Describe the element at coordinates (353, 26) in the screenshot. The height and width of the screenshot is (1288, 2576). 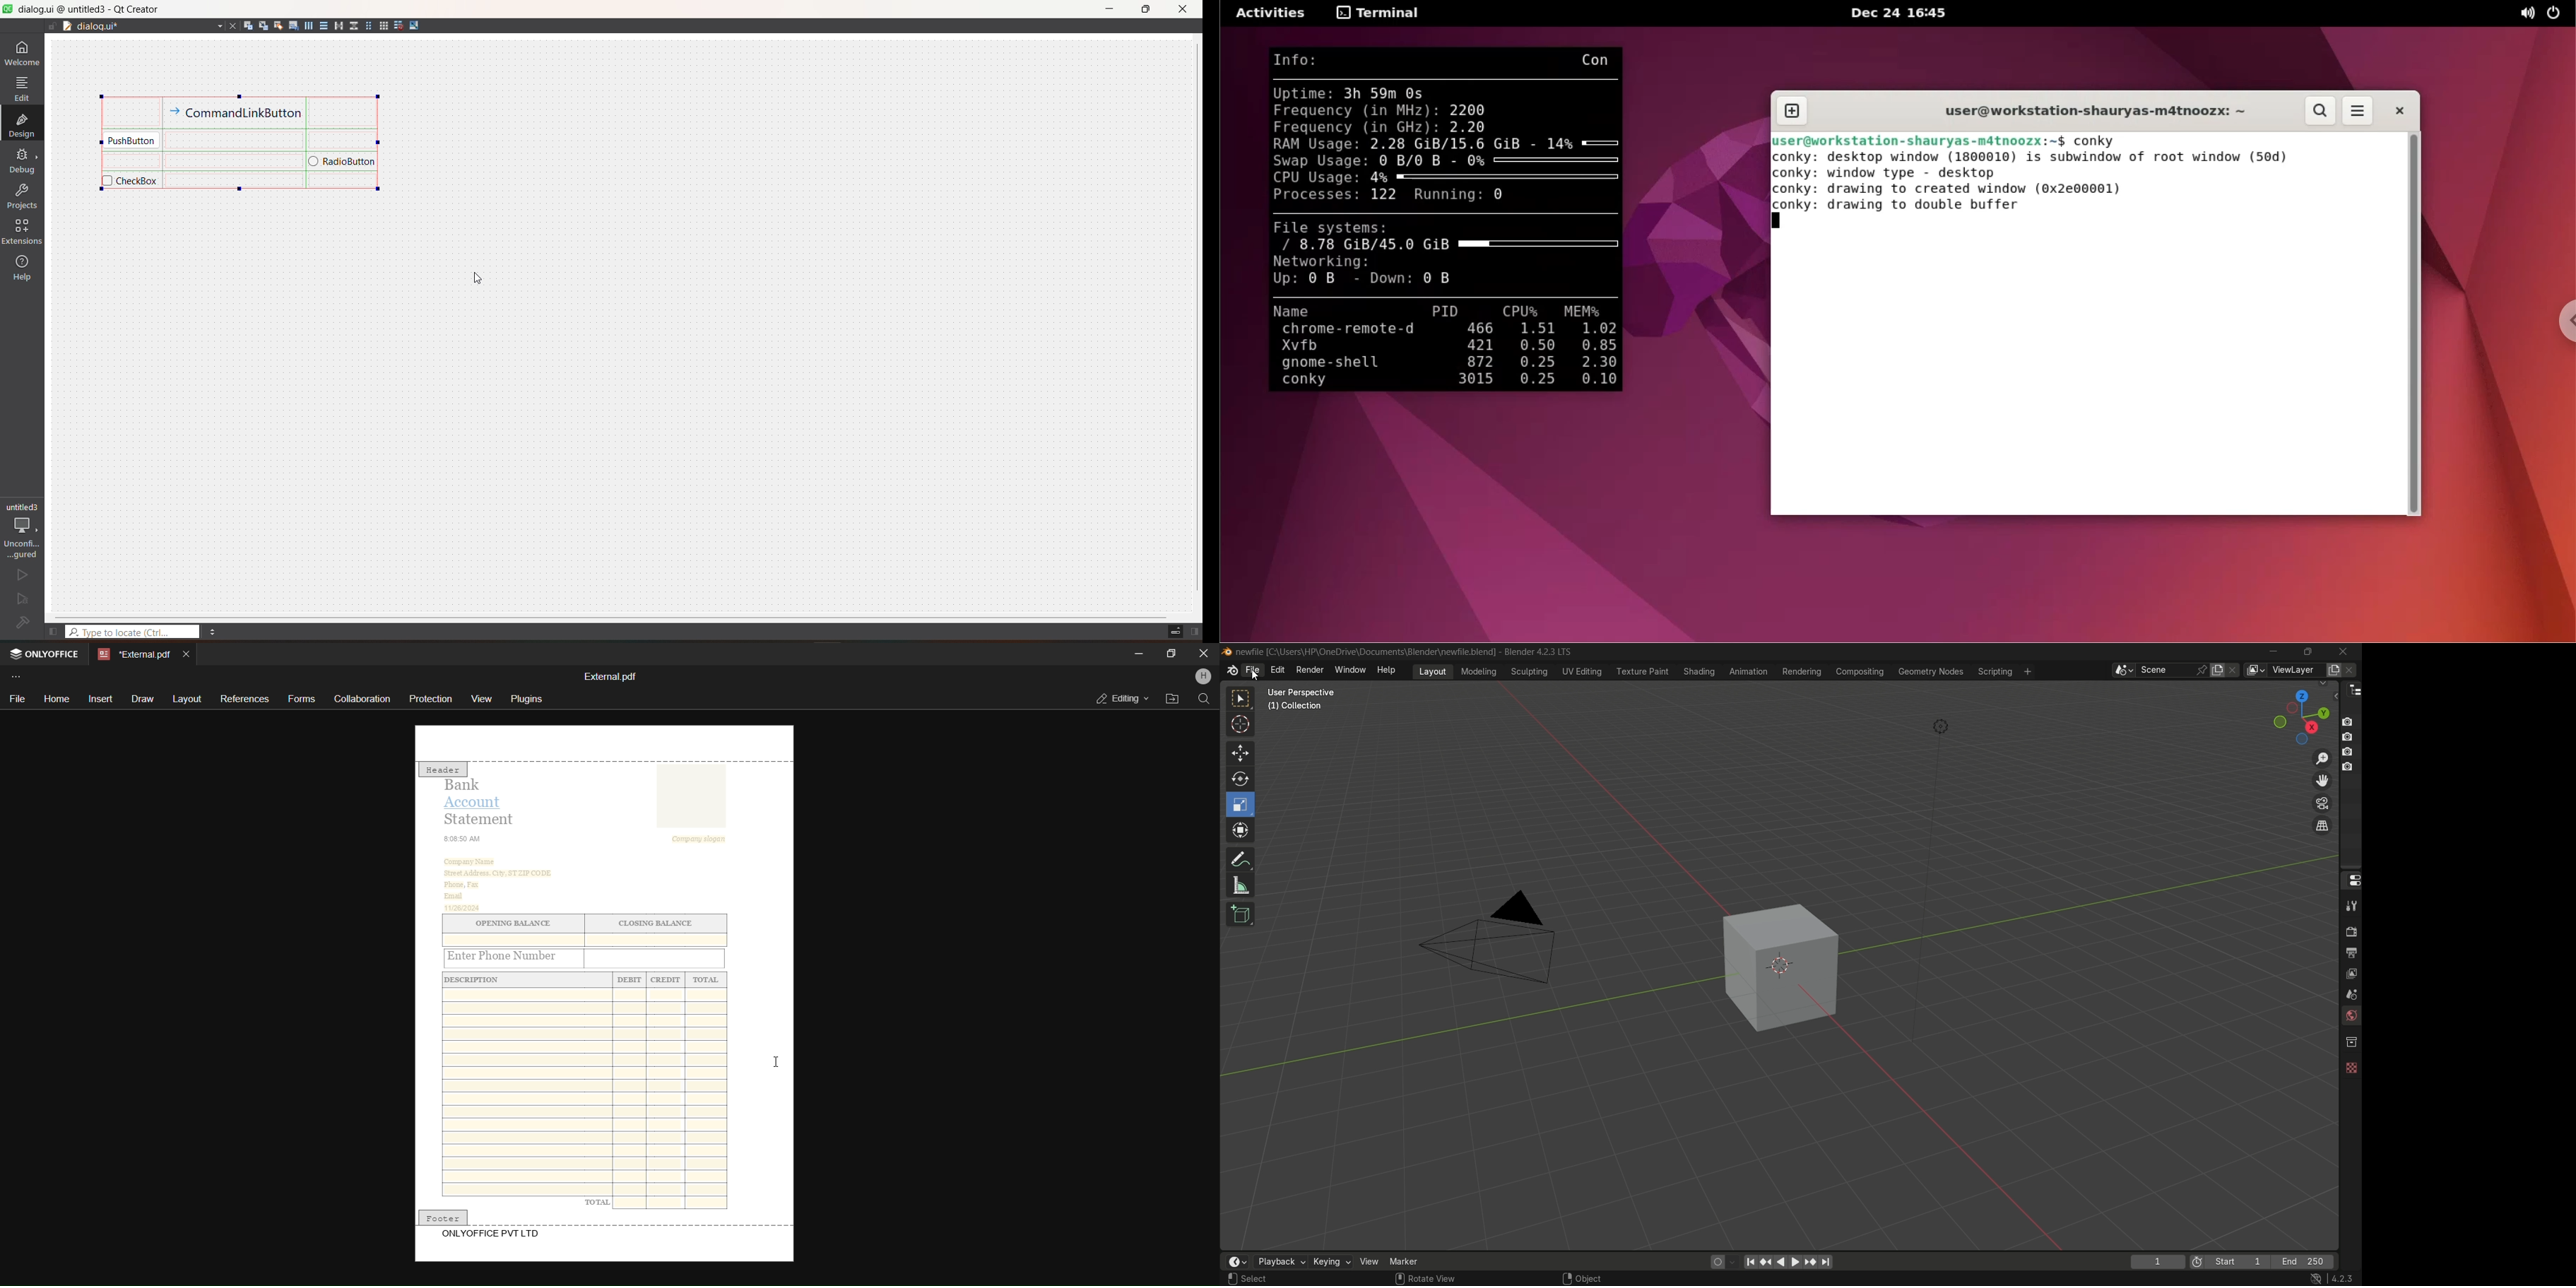
I see `layout vertical splitter` at that location.